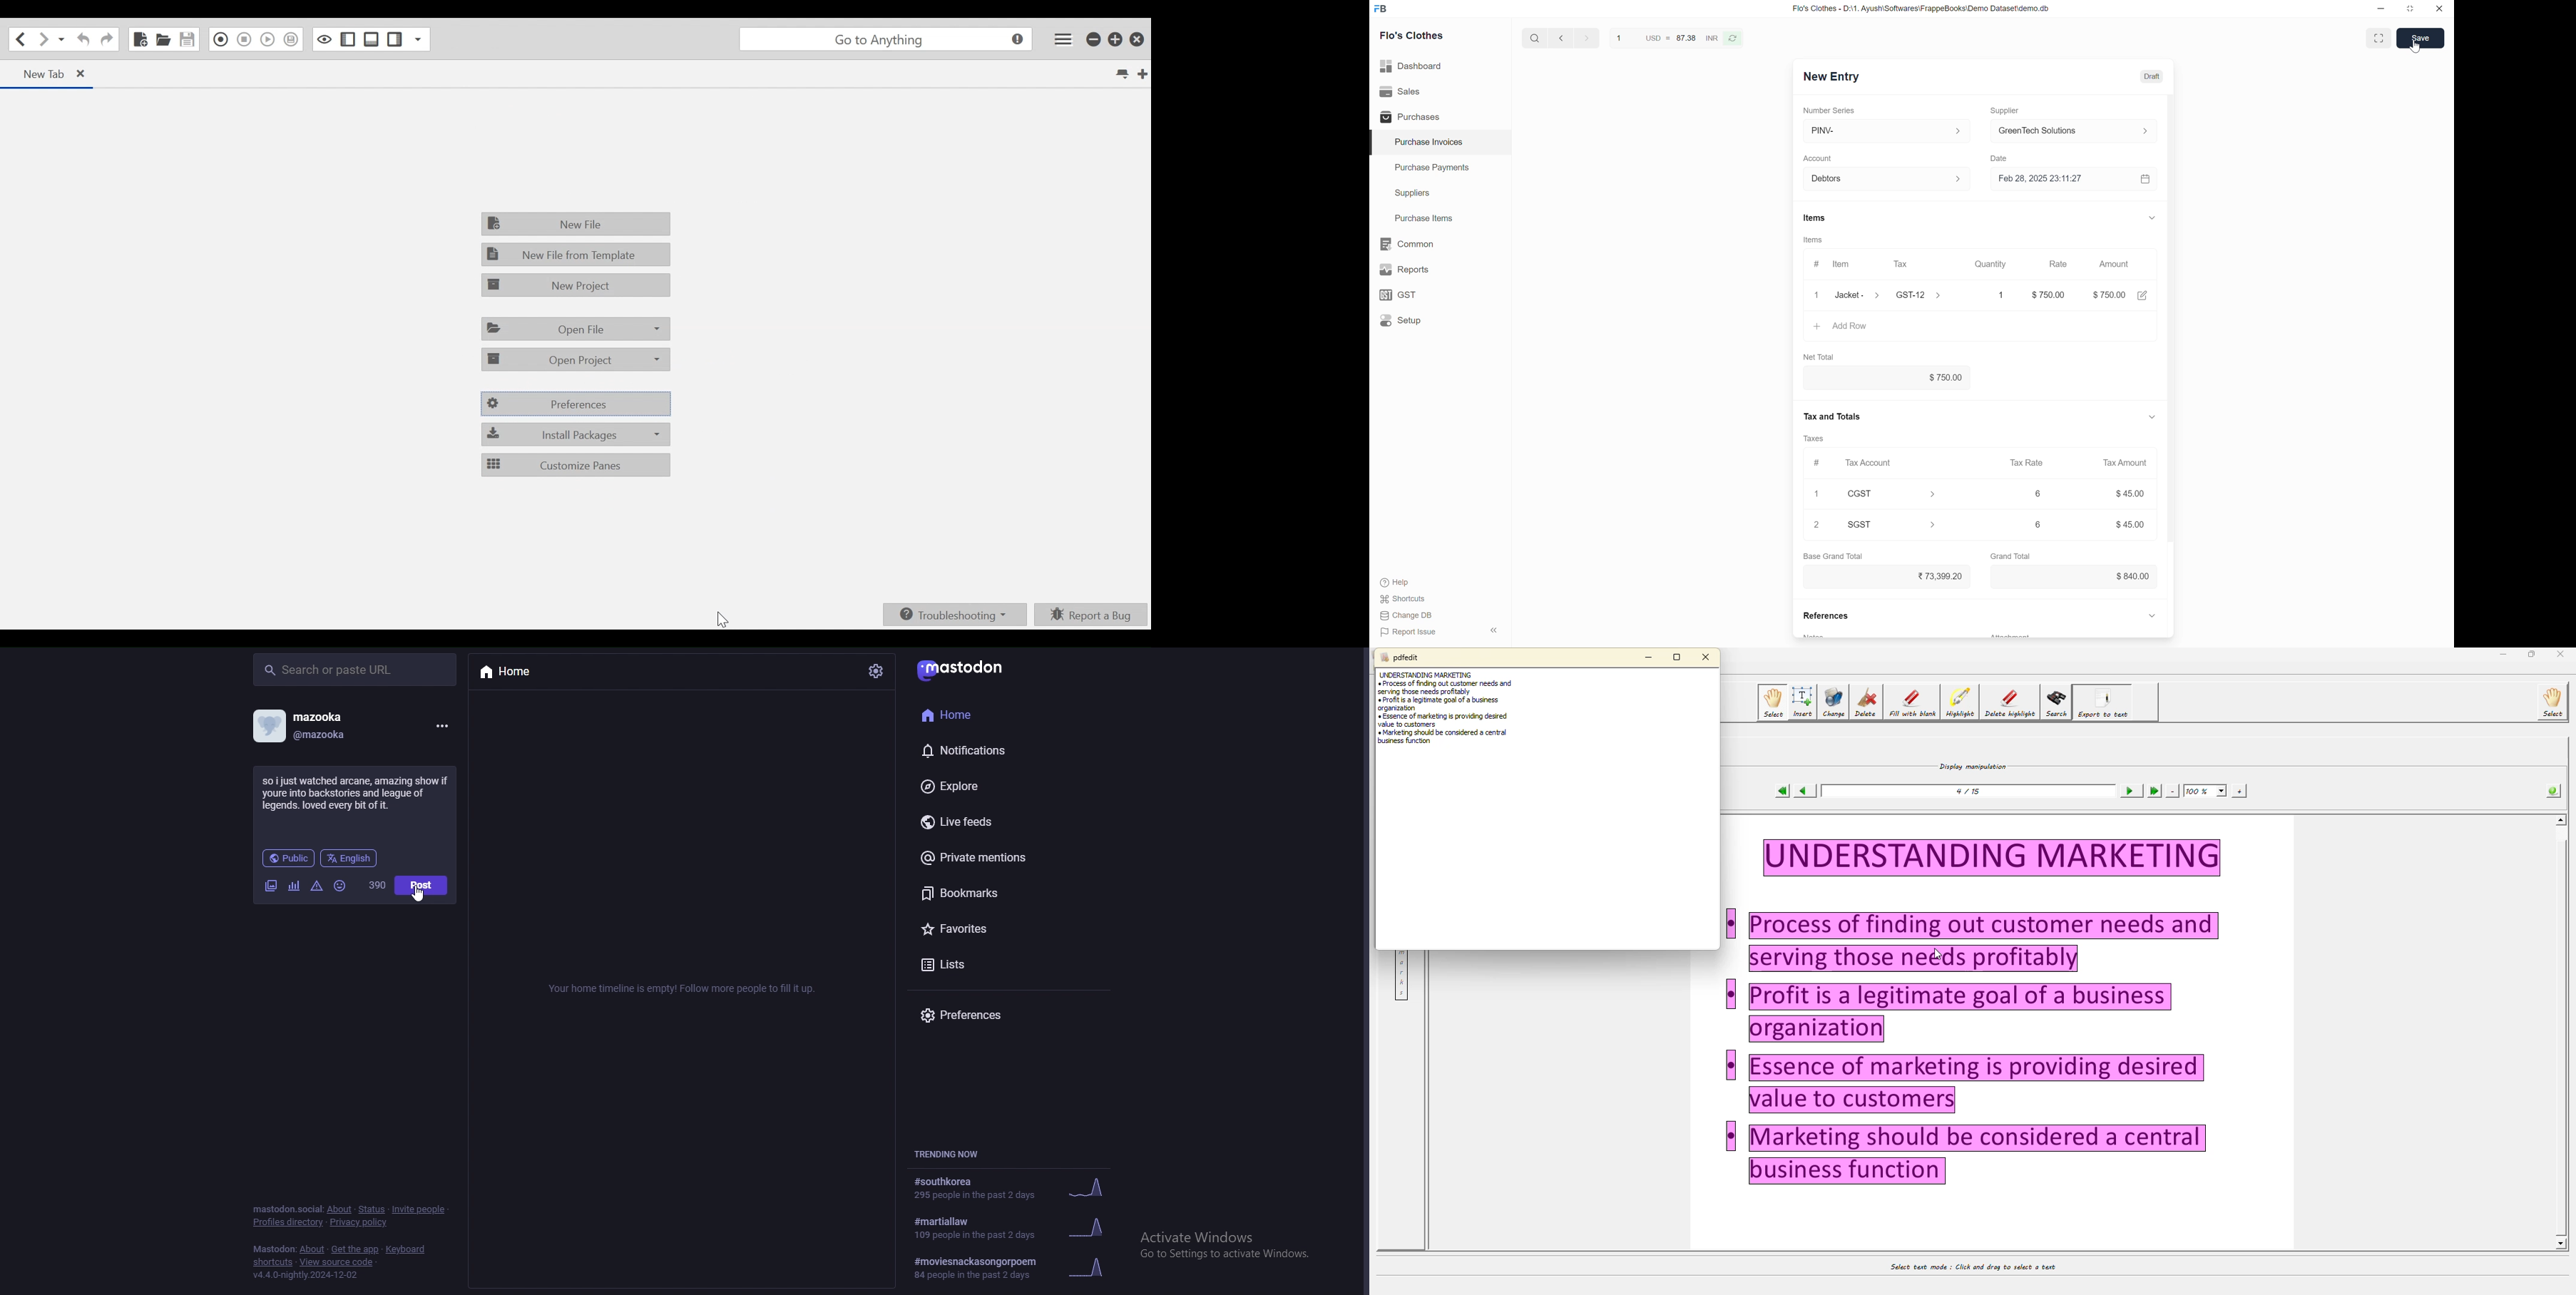  I want to click on Change DB, so click(1407, 616).